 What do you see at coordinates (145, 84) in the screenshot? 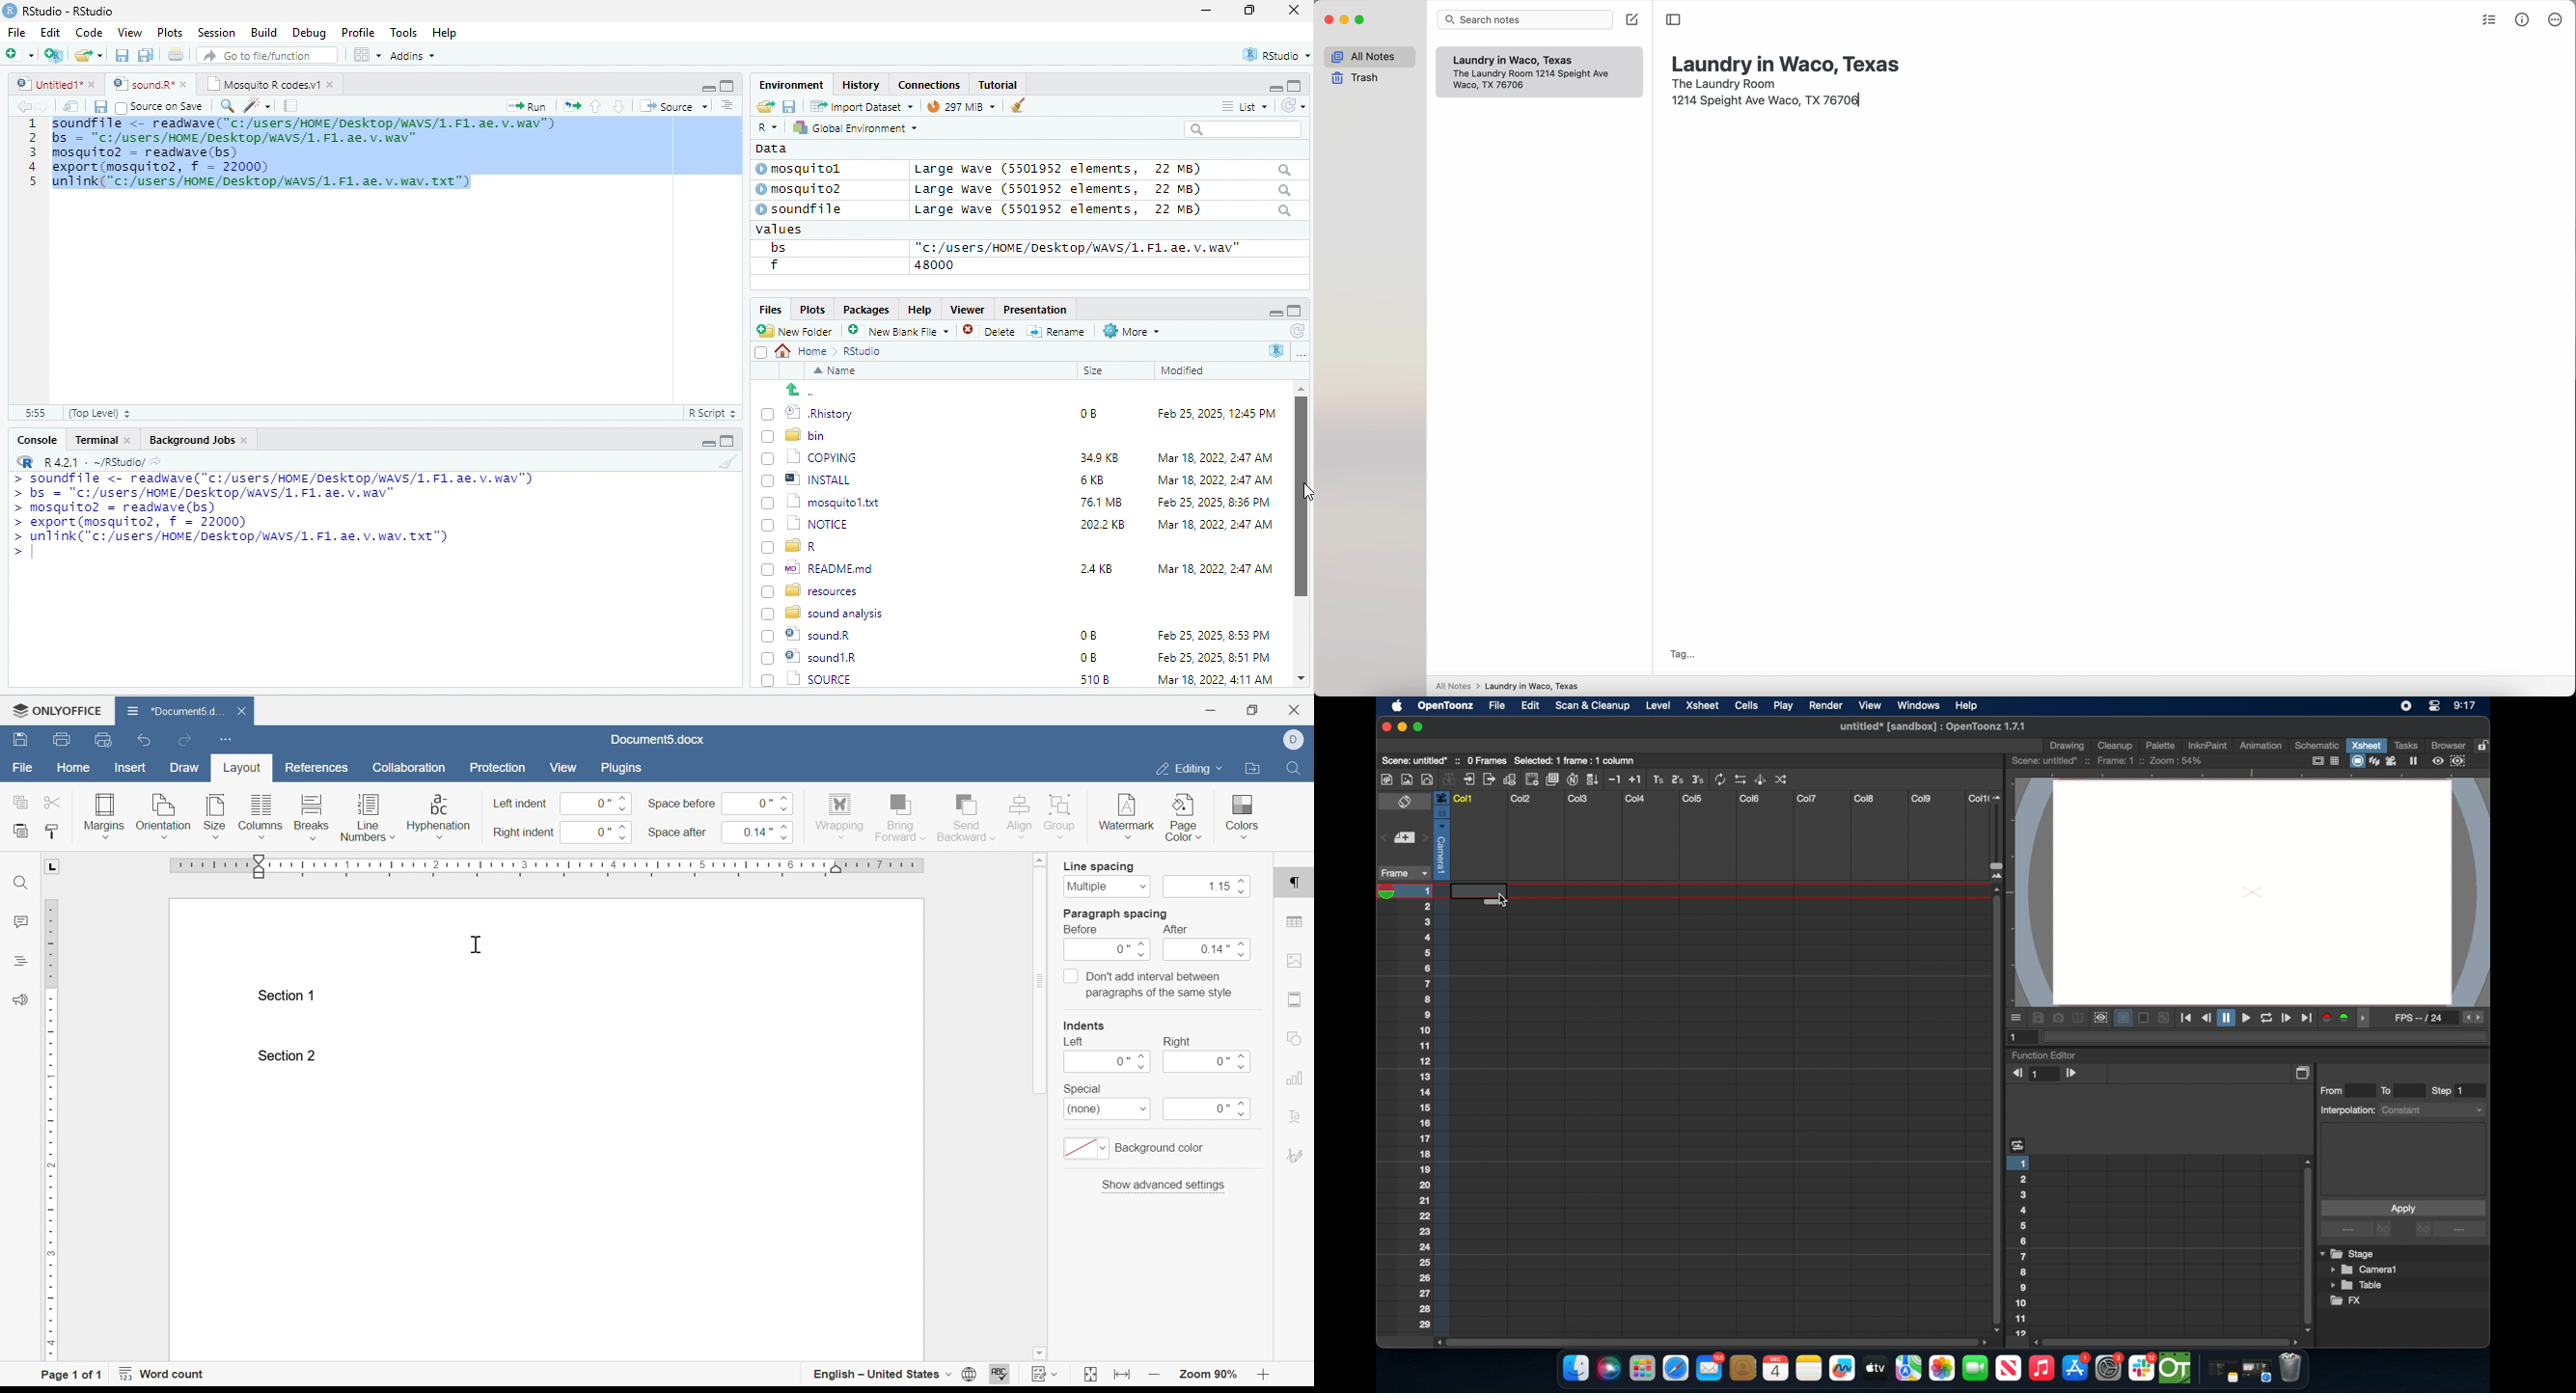
I see `‘Mosquito R codes.vi` at bounding box center [145, 84].